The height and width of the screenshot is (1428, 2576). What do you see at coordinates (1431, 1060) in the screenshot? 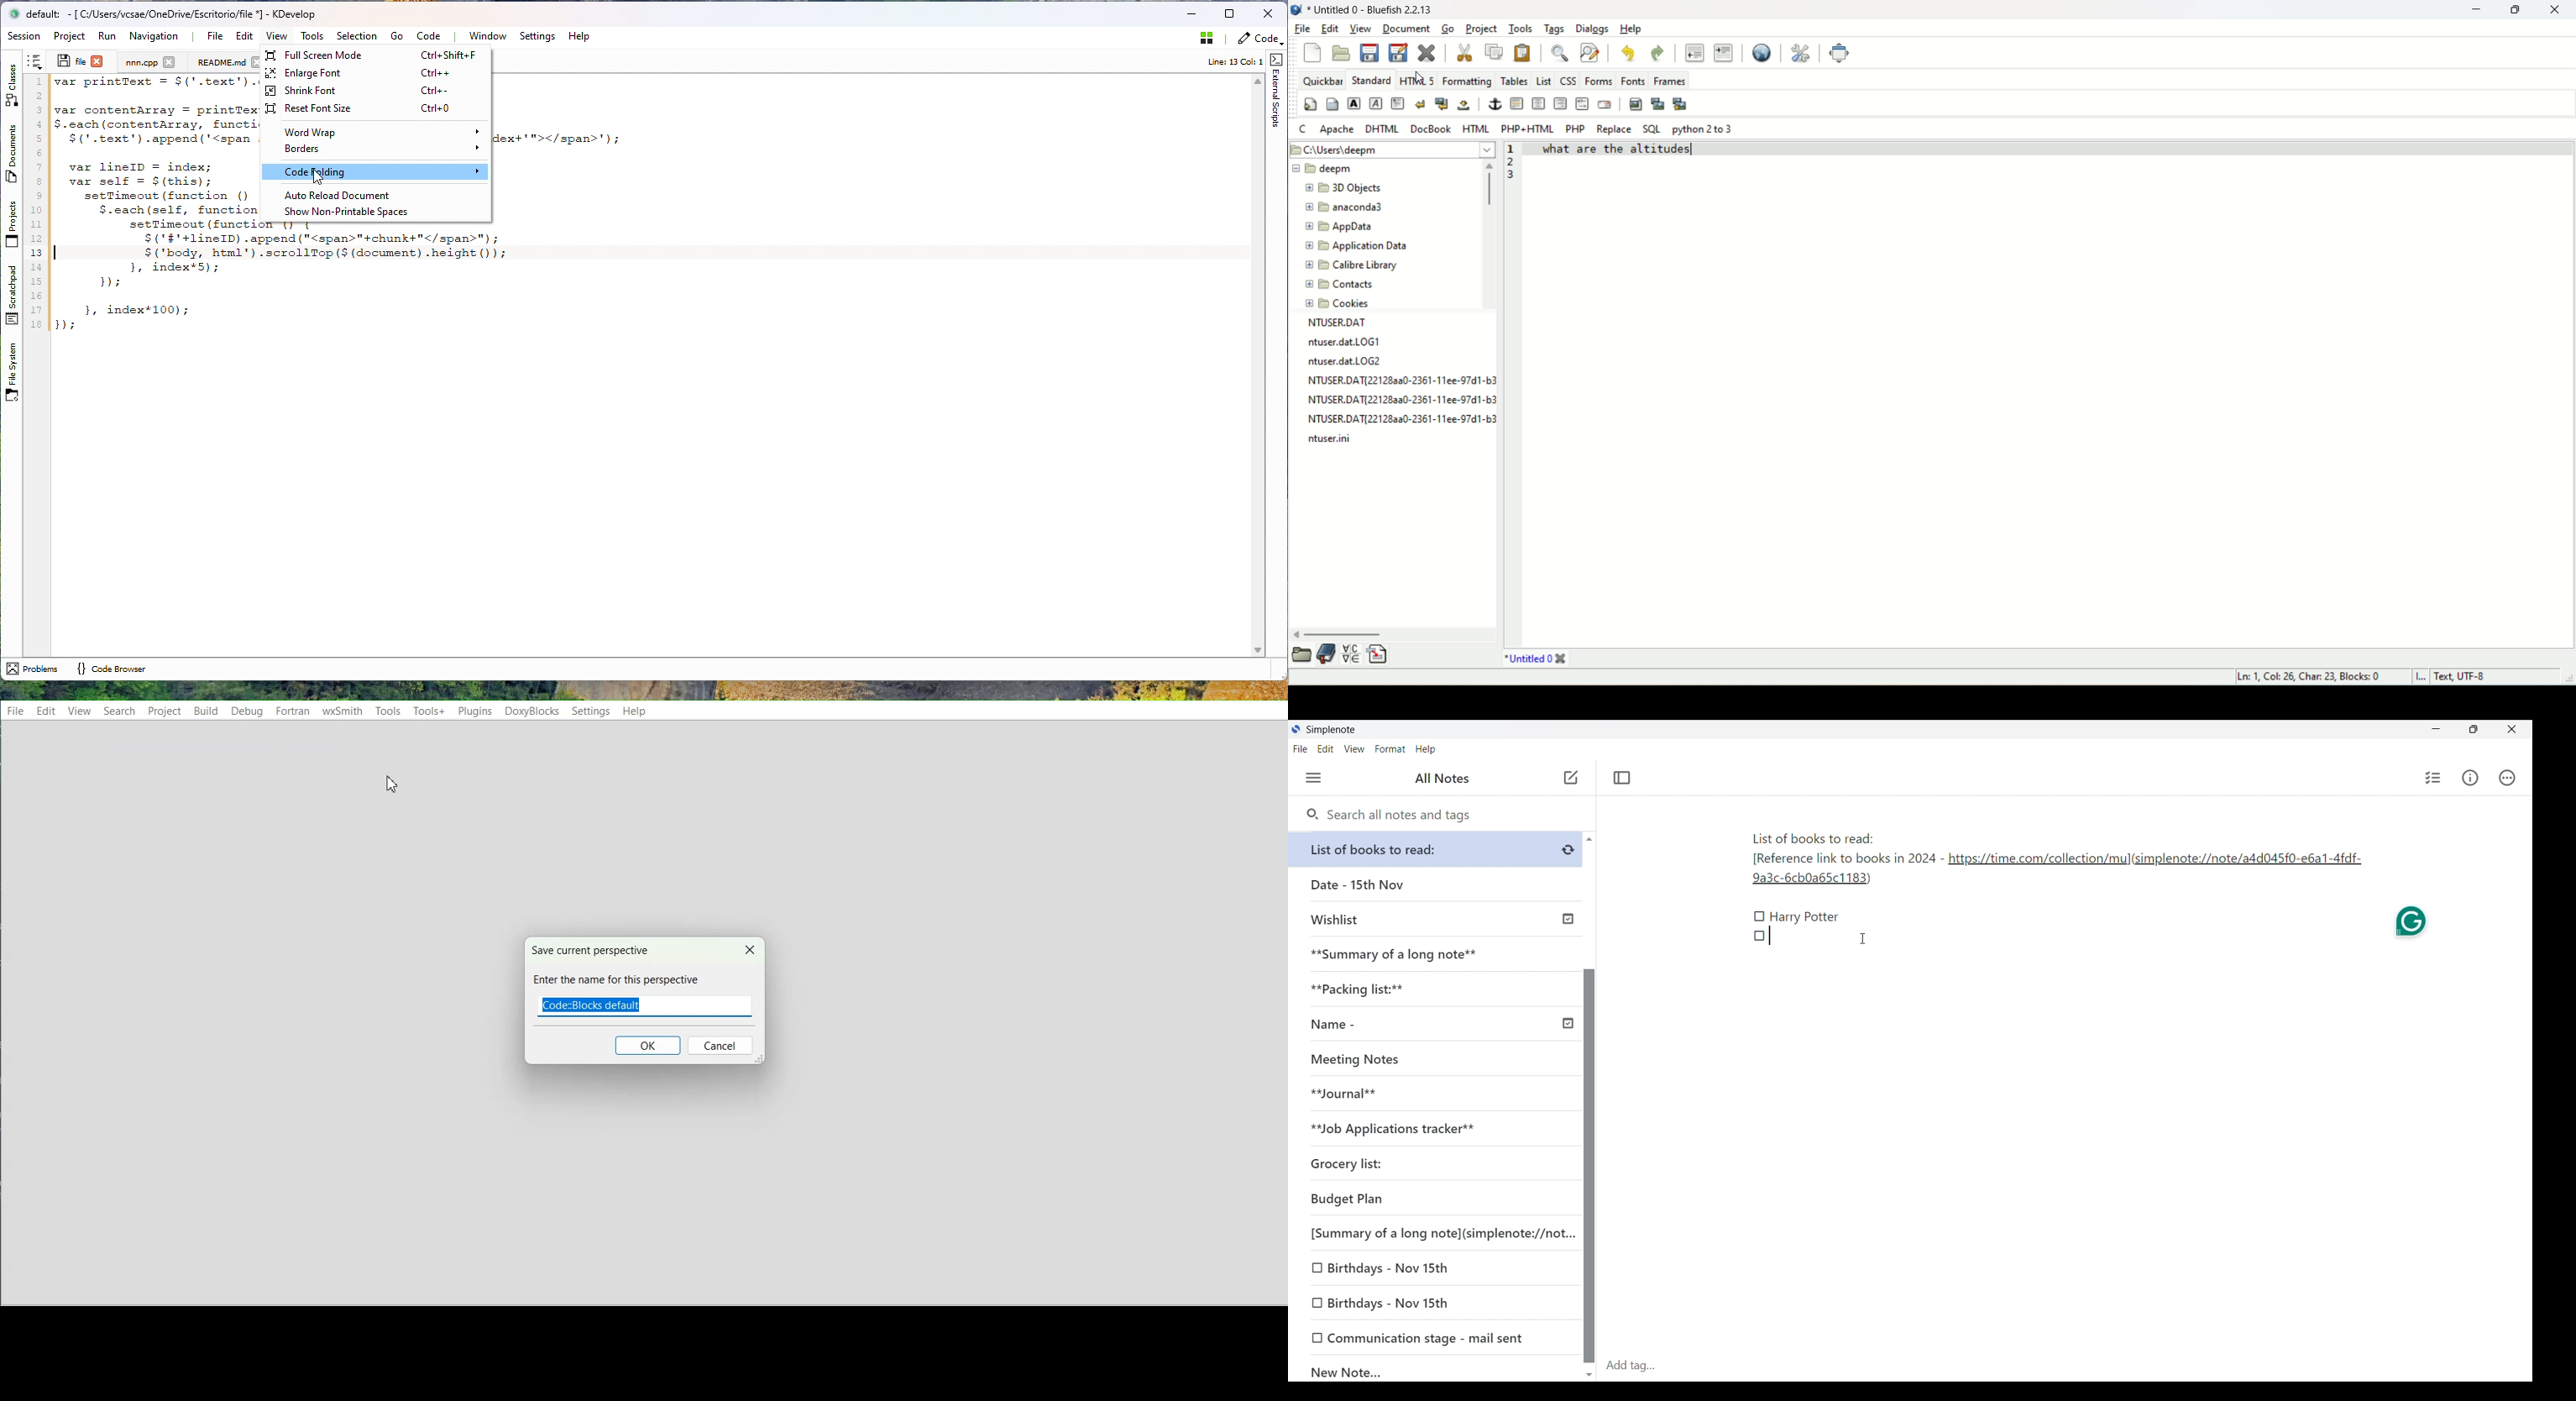
I see `Meeting Notes` at bounding box center [1431, 1060].